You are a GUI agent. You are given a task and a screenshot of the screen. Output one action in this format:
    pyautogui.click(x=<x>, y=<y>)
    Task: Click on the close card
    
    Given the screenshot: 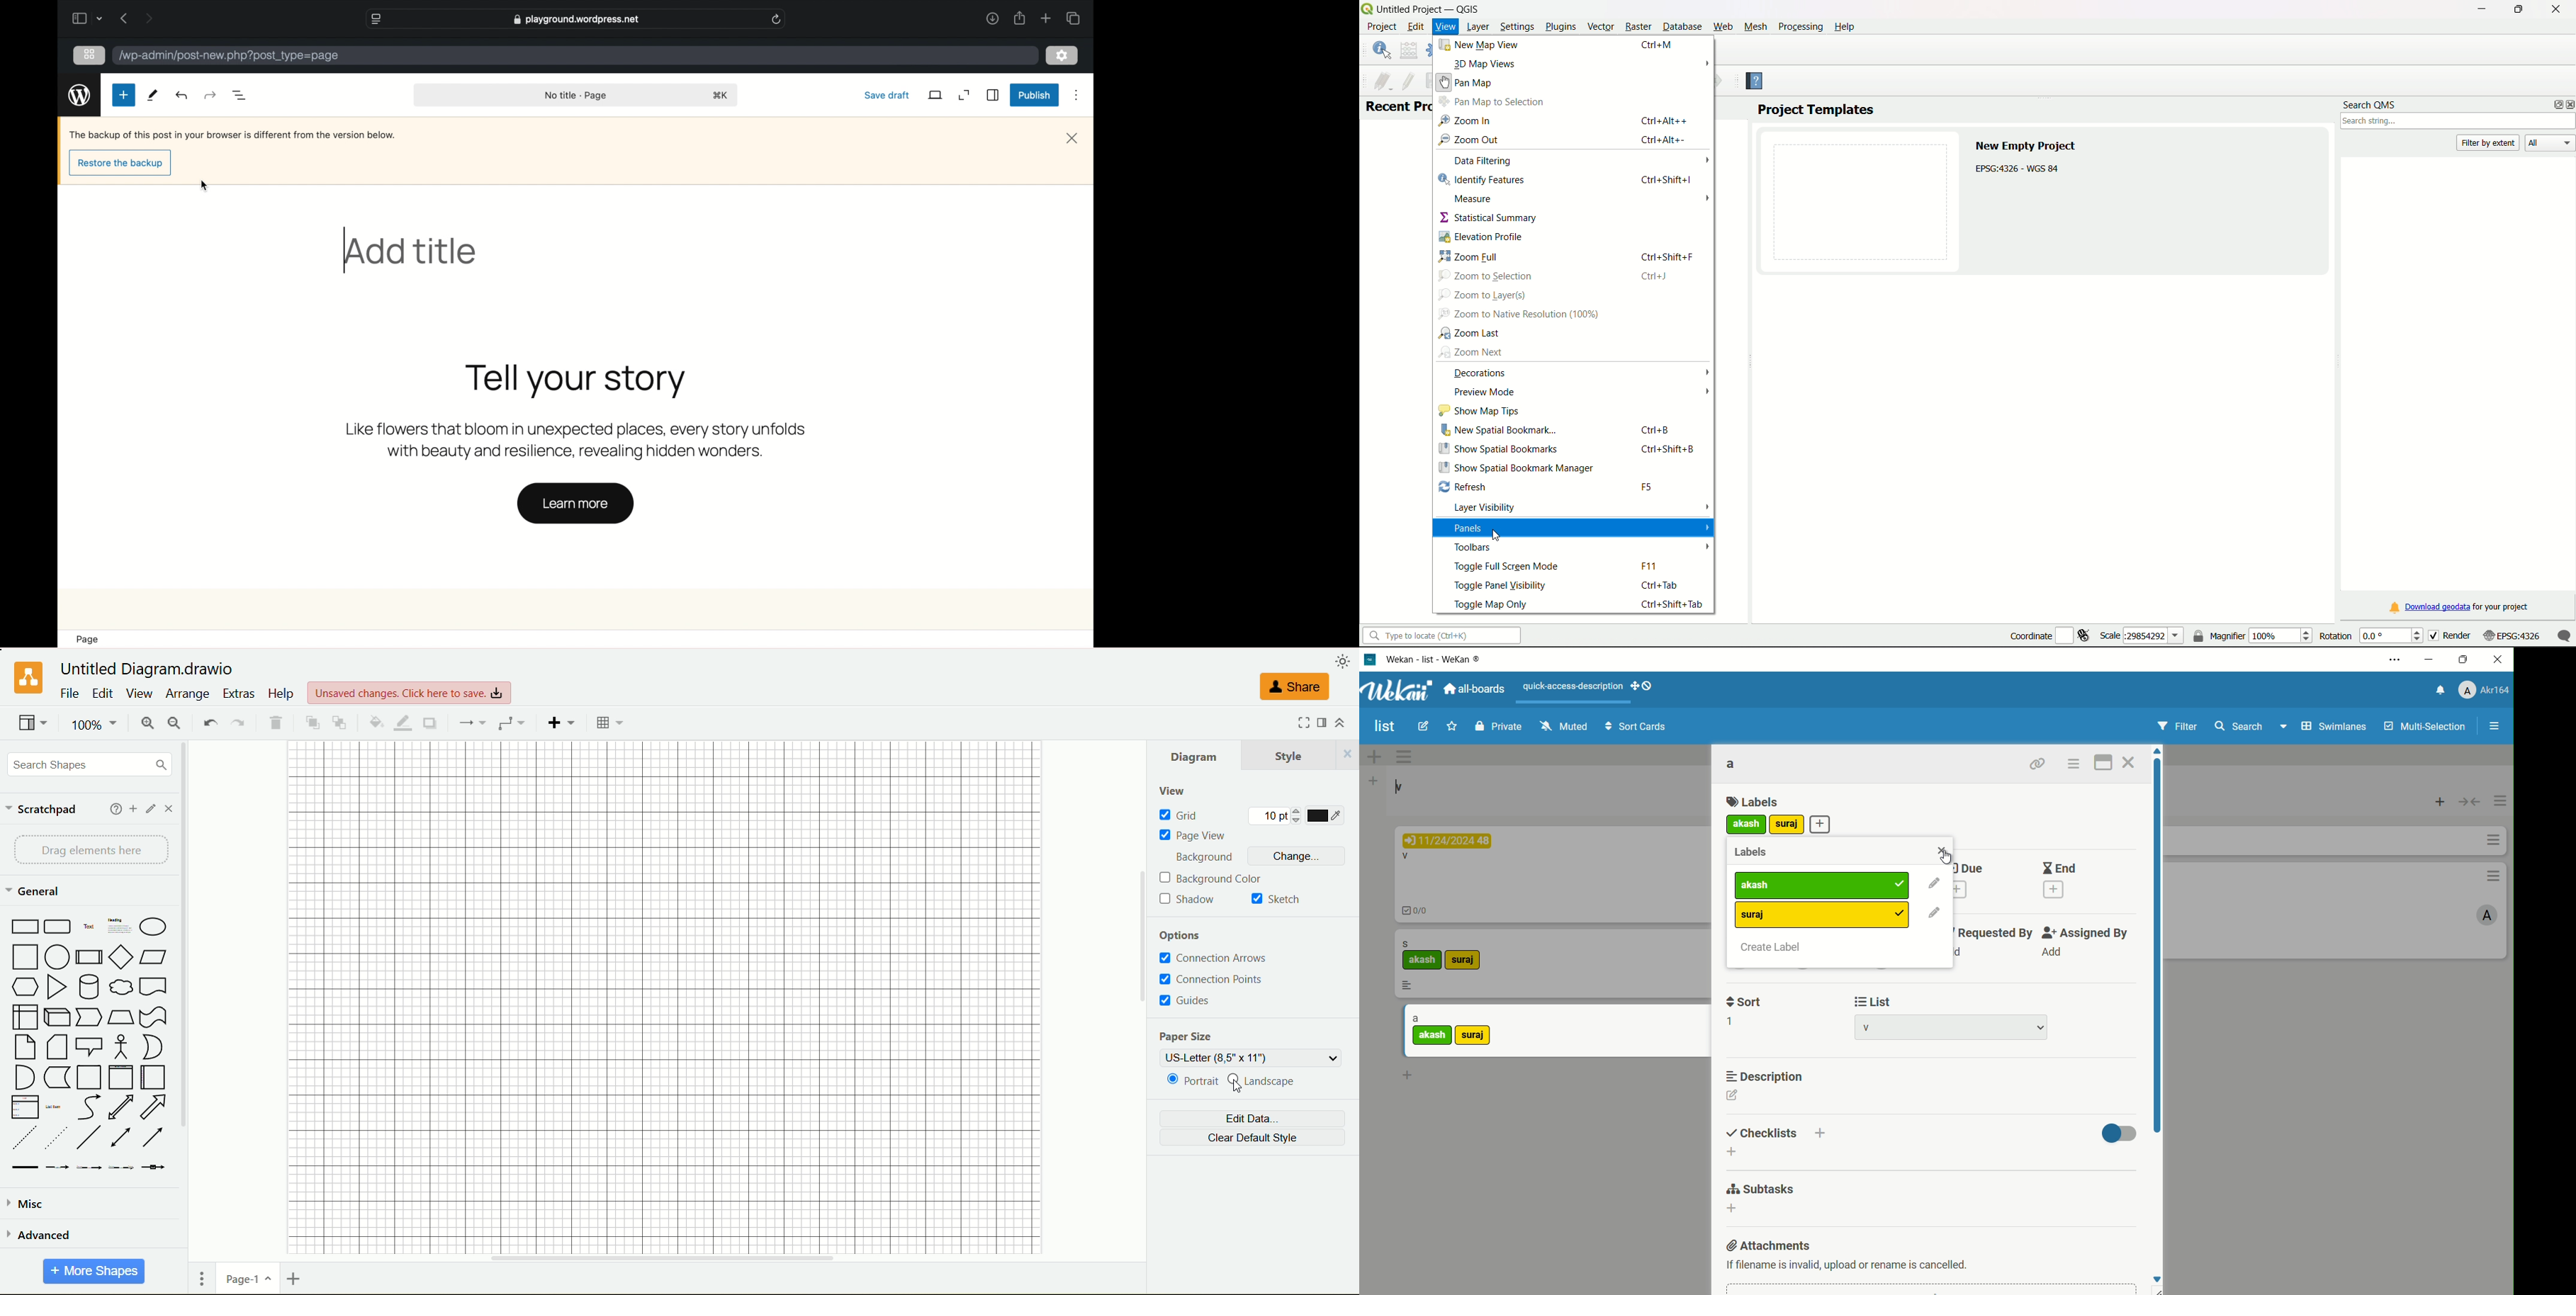 What is the action you would take?
    pyautogui.click(x=2130, y=764)
    